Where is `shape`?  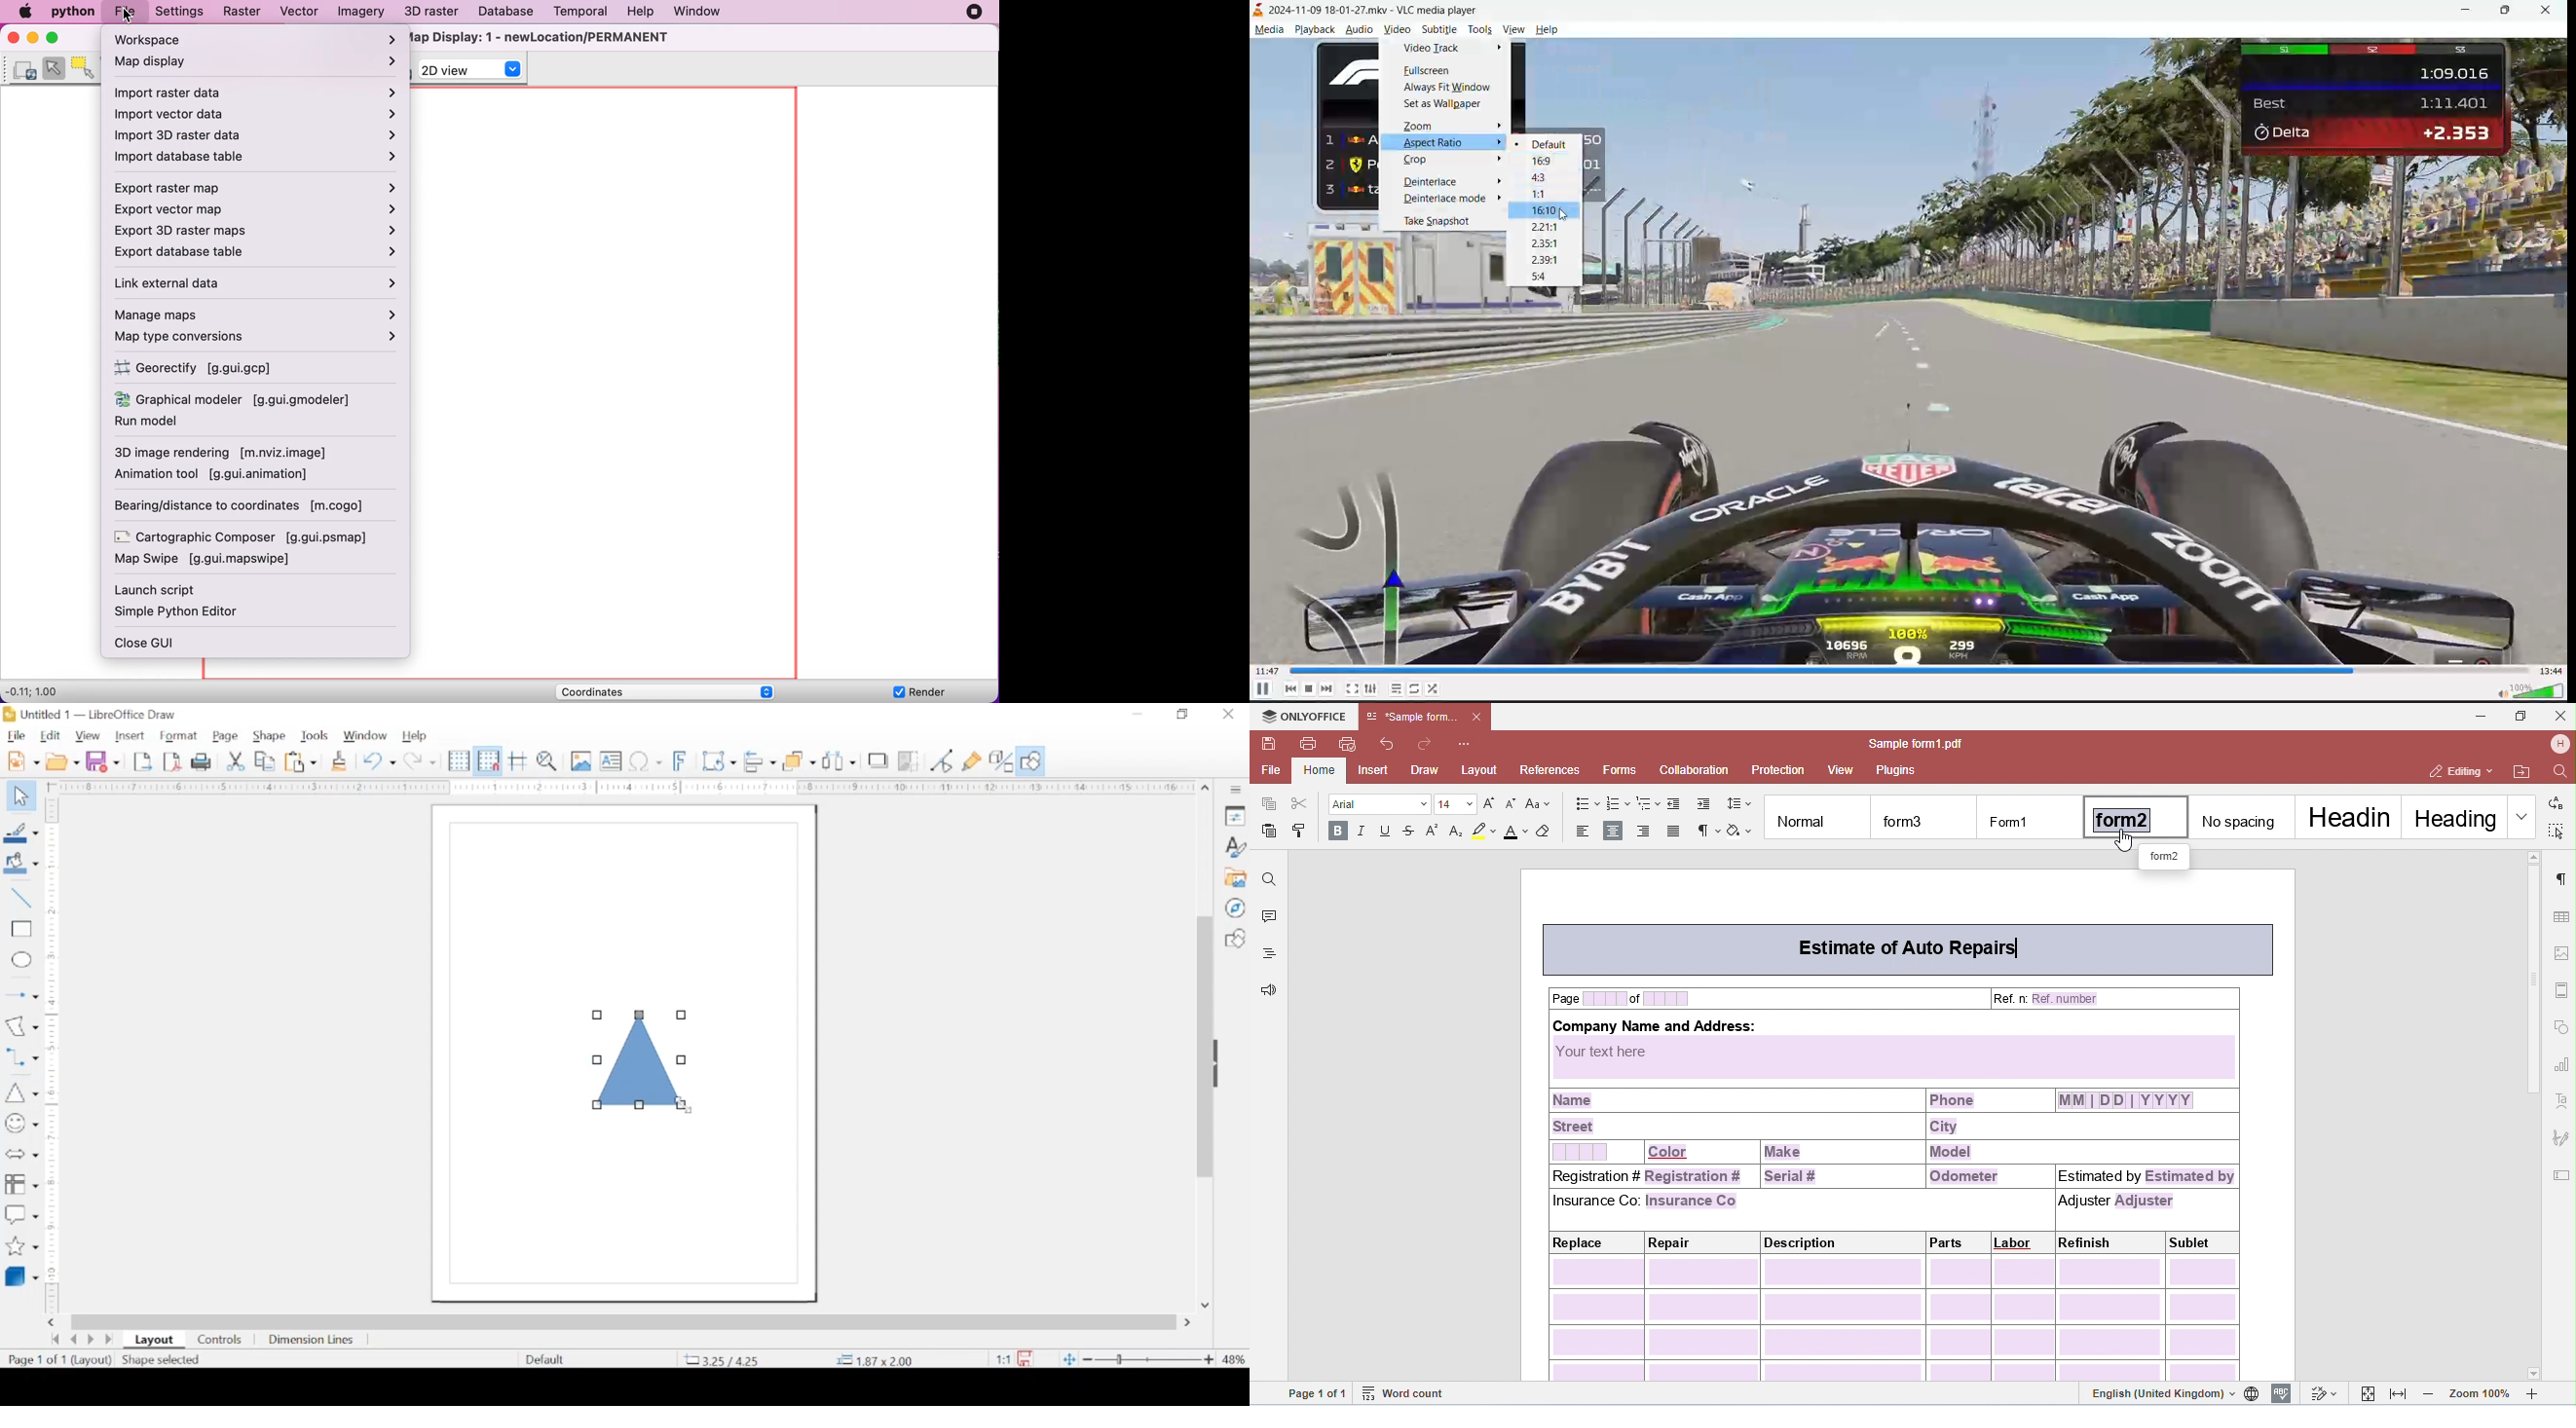
shape is located at coordinates (268, 734).